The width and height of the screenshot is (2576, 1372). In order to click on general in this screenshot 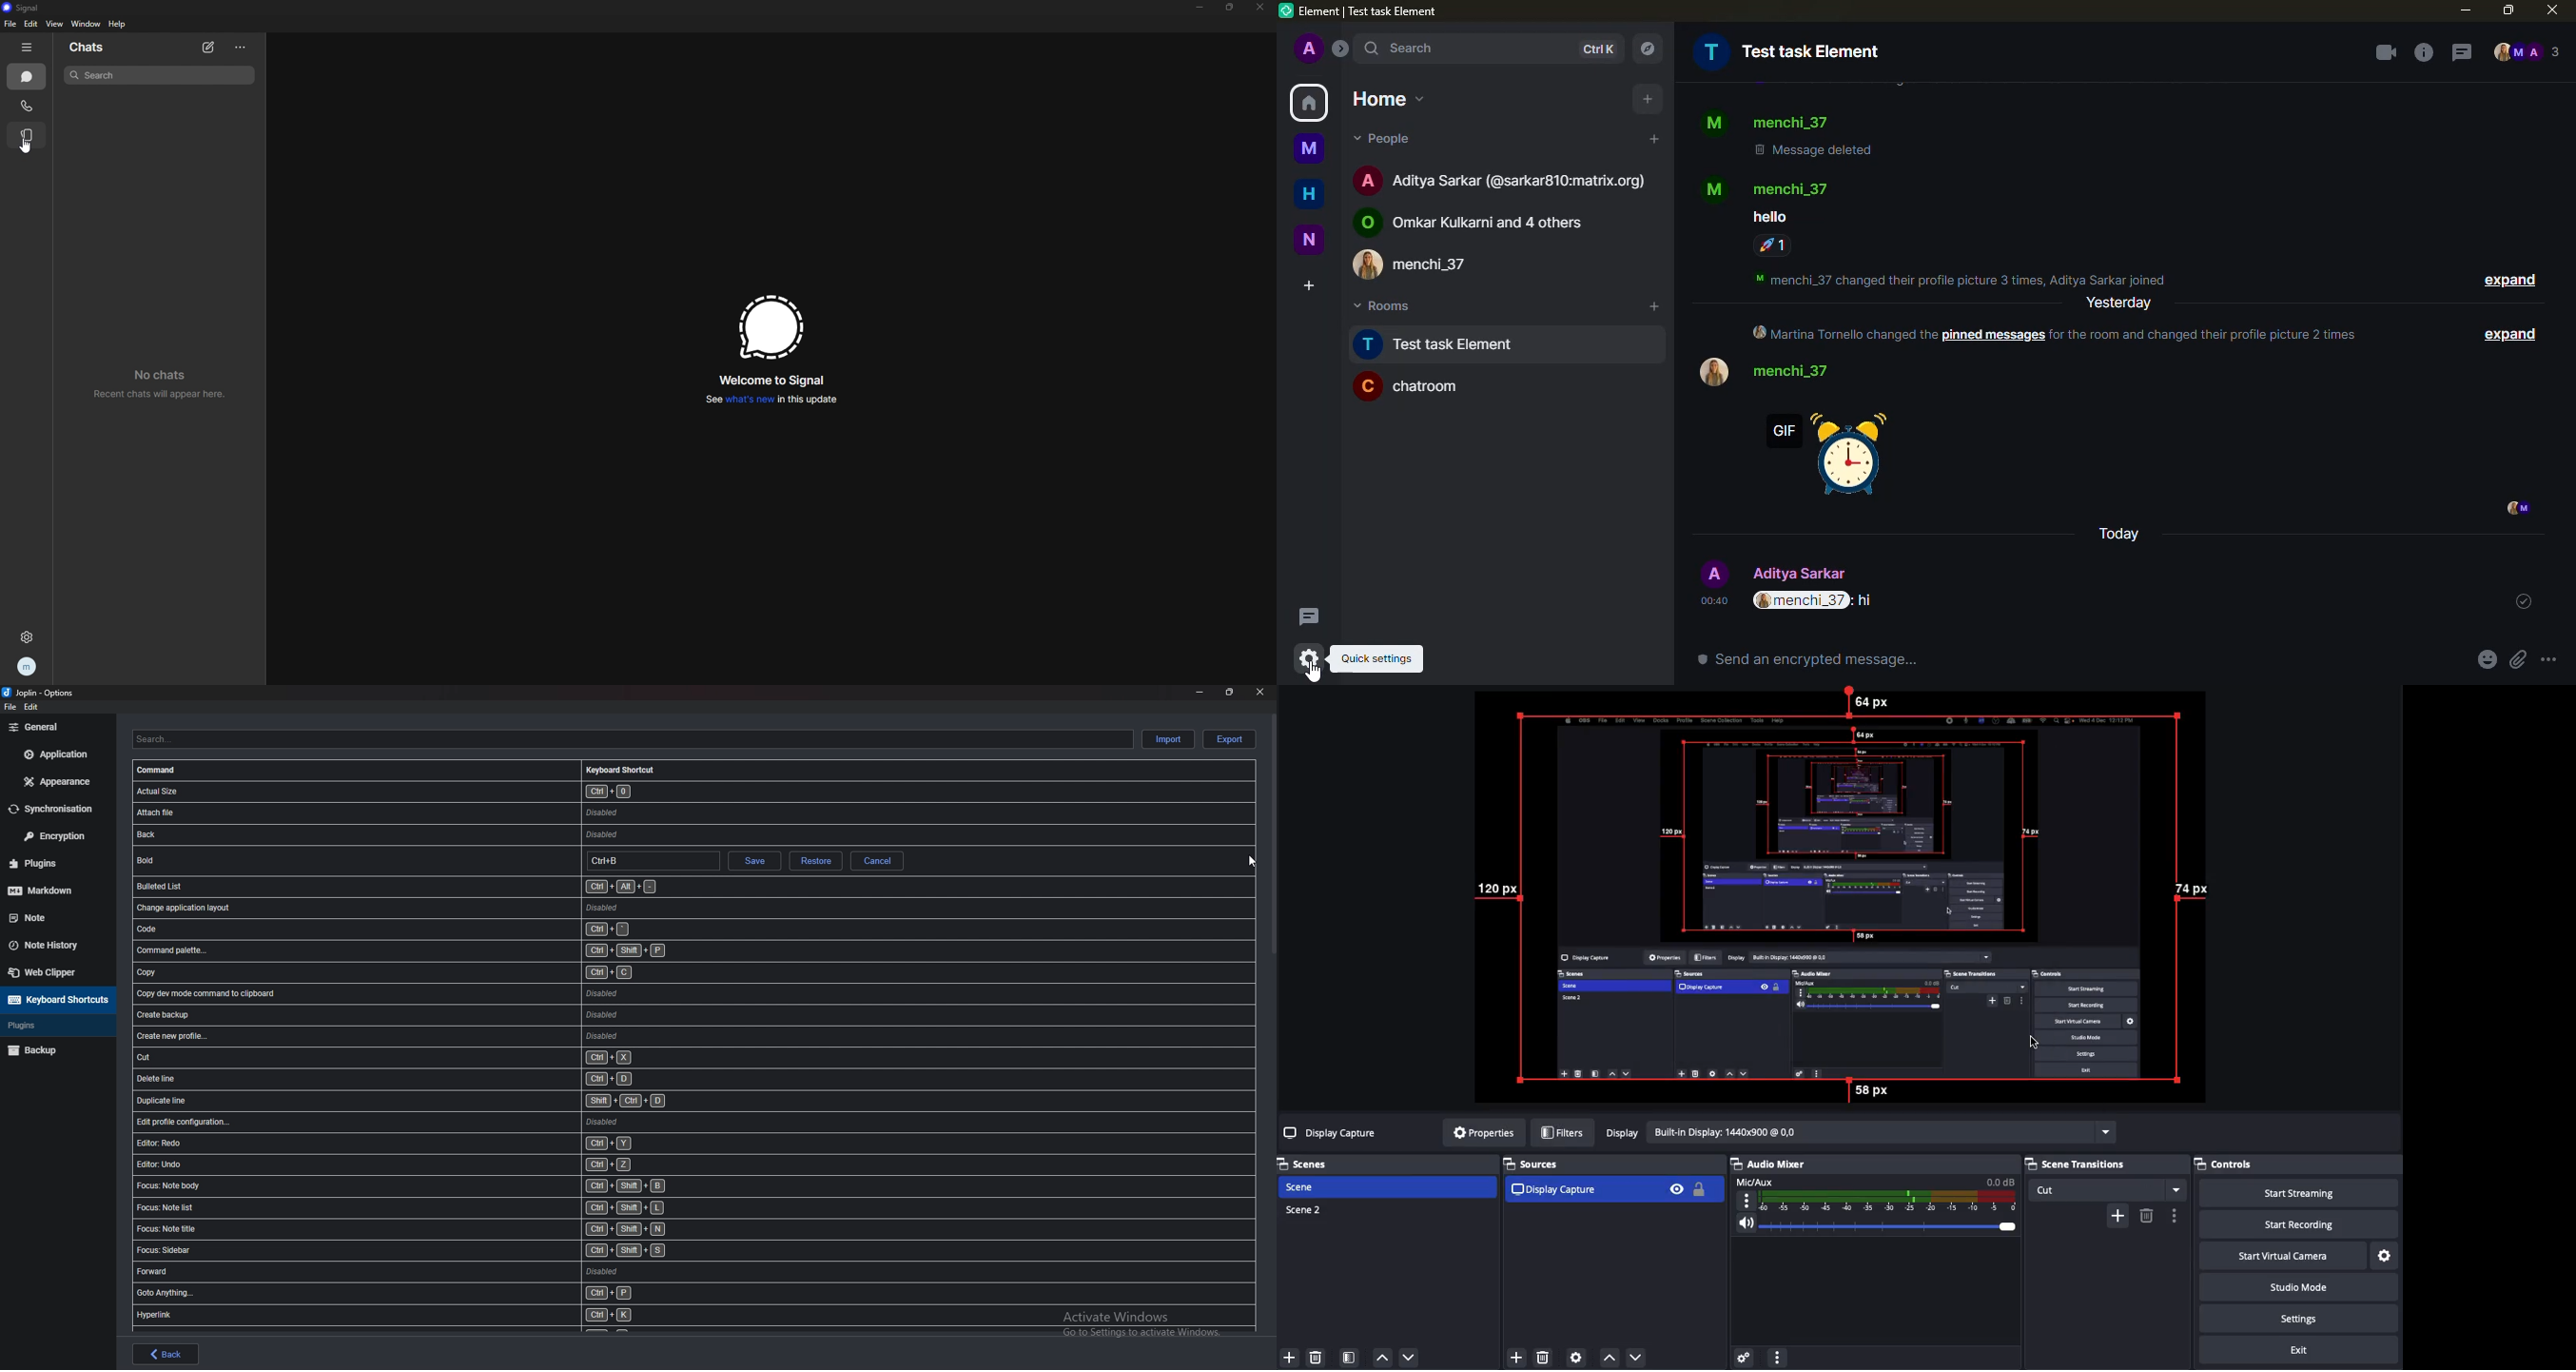, I will do `click(55, 728)`.